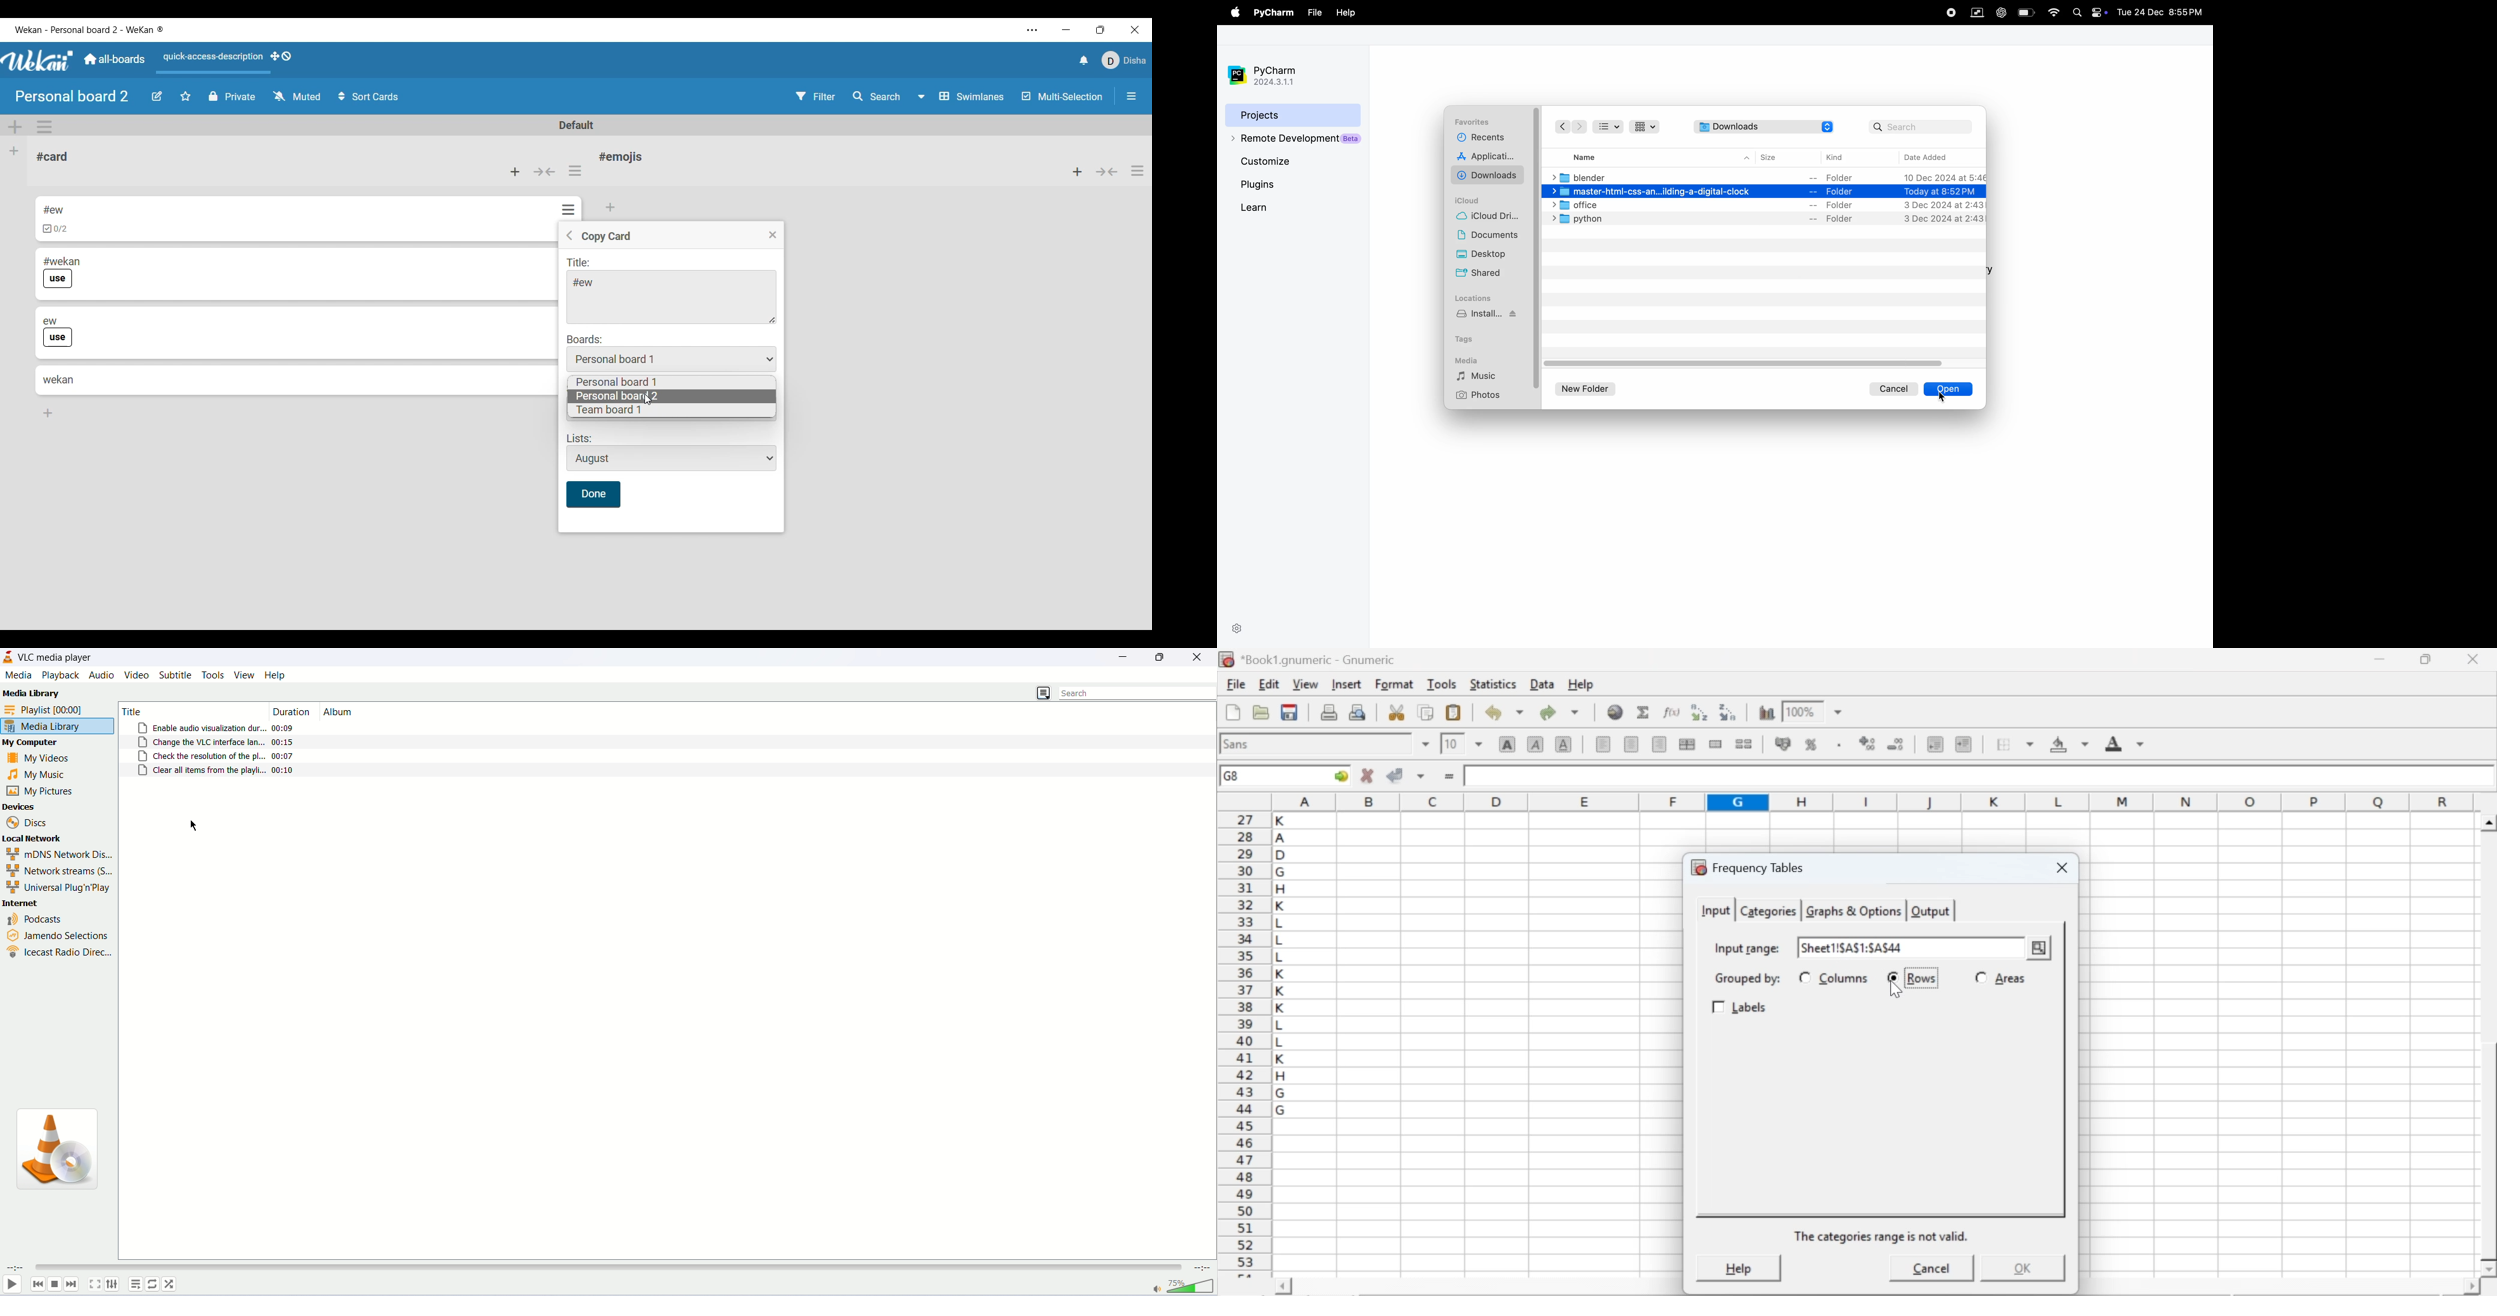  Describe the element at coordinates (1942, 393) in the screenshot. I see `cursor` at that location.